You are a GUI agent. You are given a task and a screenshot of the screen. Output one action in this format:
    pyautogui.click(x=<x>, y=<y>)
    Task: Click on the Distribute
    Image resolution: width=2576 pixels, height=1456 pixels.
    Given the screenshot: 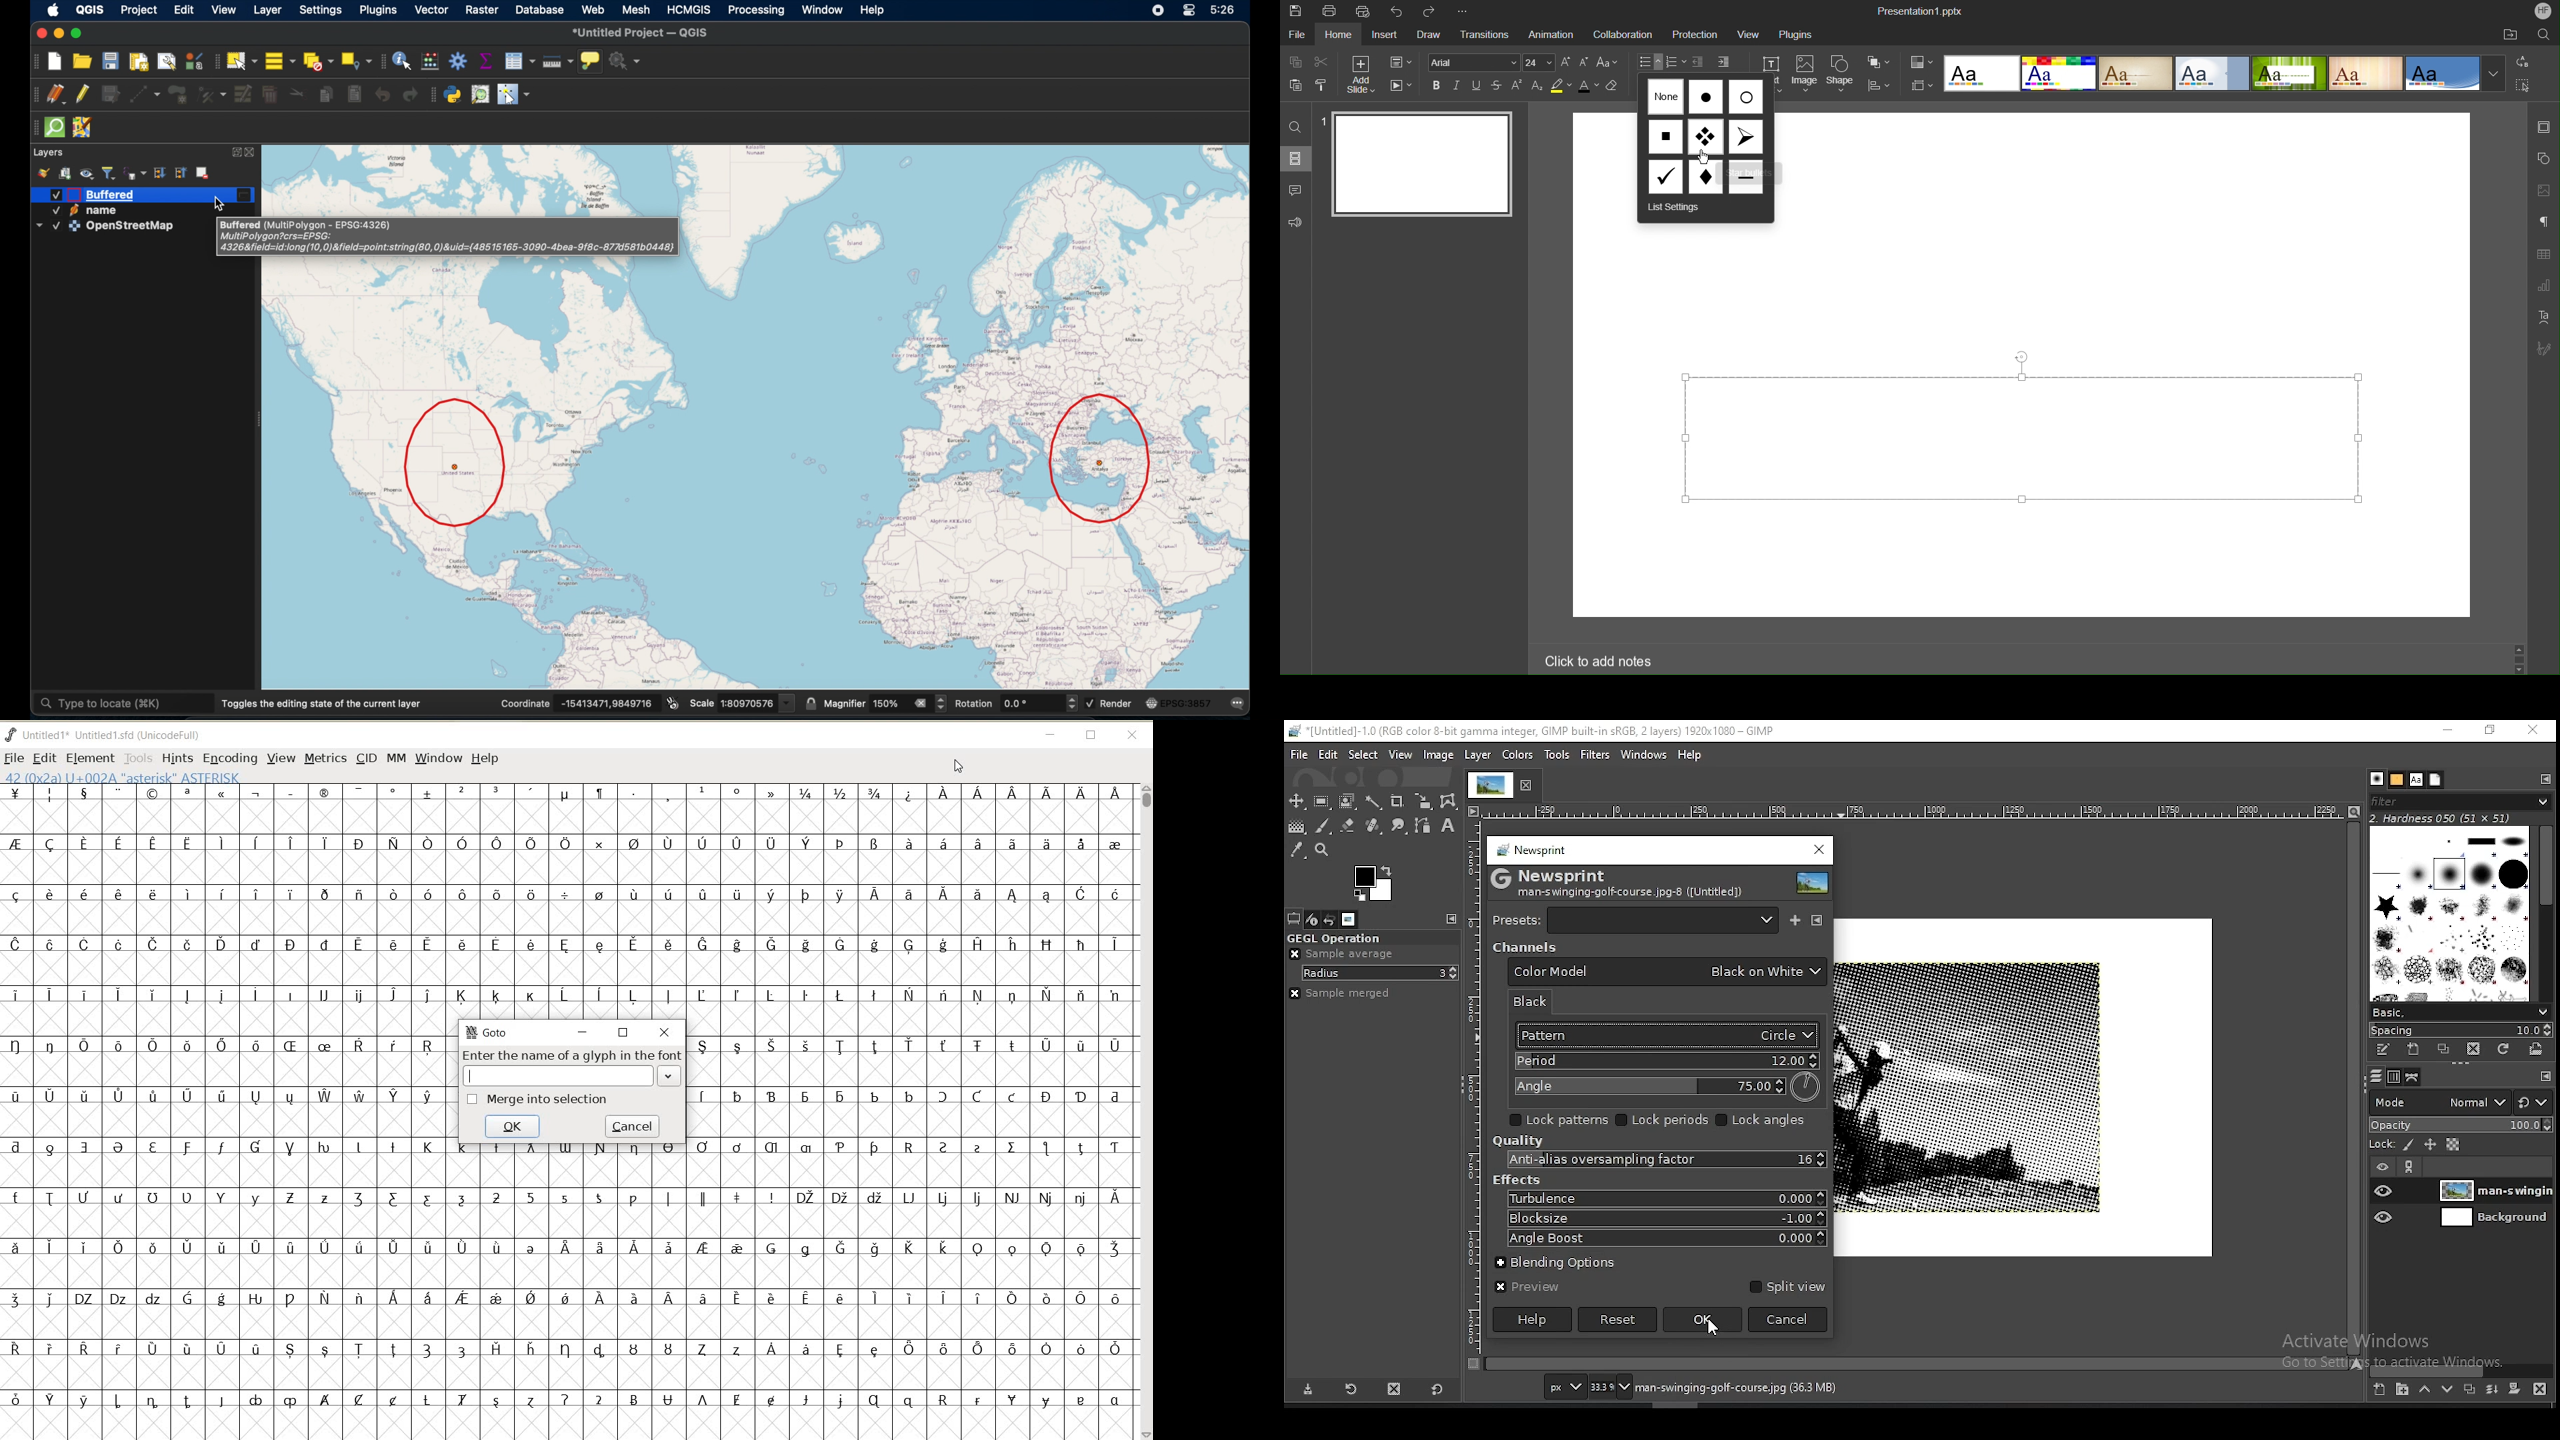 What is the action you would take?
    pyautogui.click(x=1880, y=85)
    